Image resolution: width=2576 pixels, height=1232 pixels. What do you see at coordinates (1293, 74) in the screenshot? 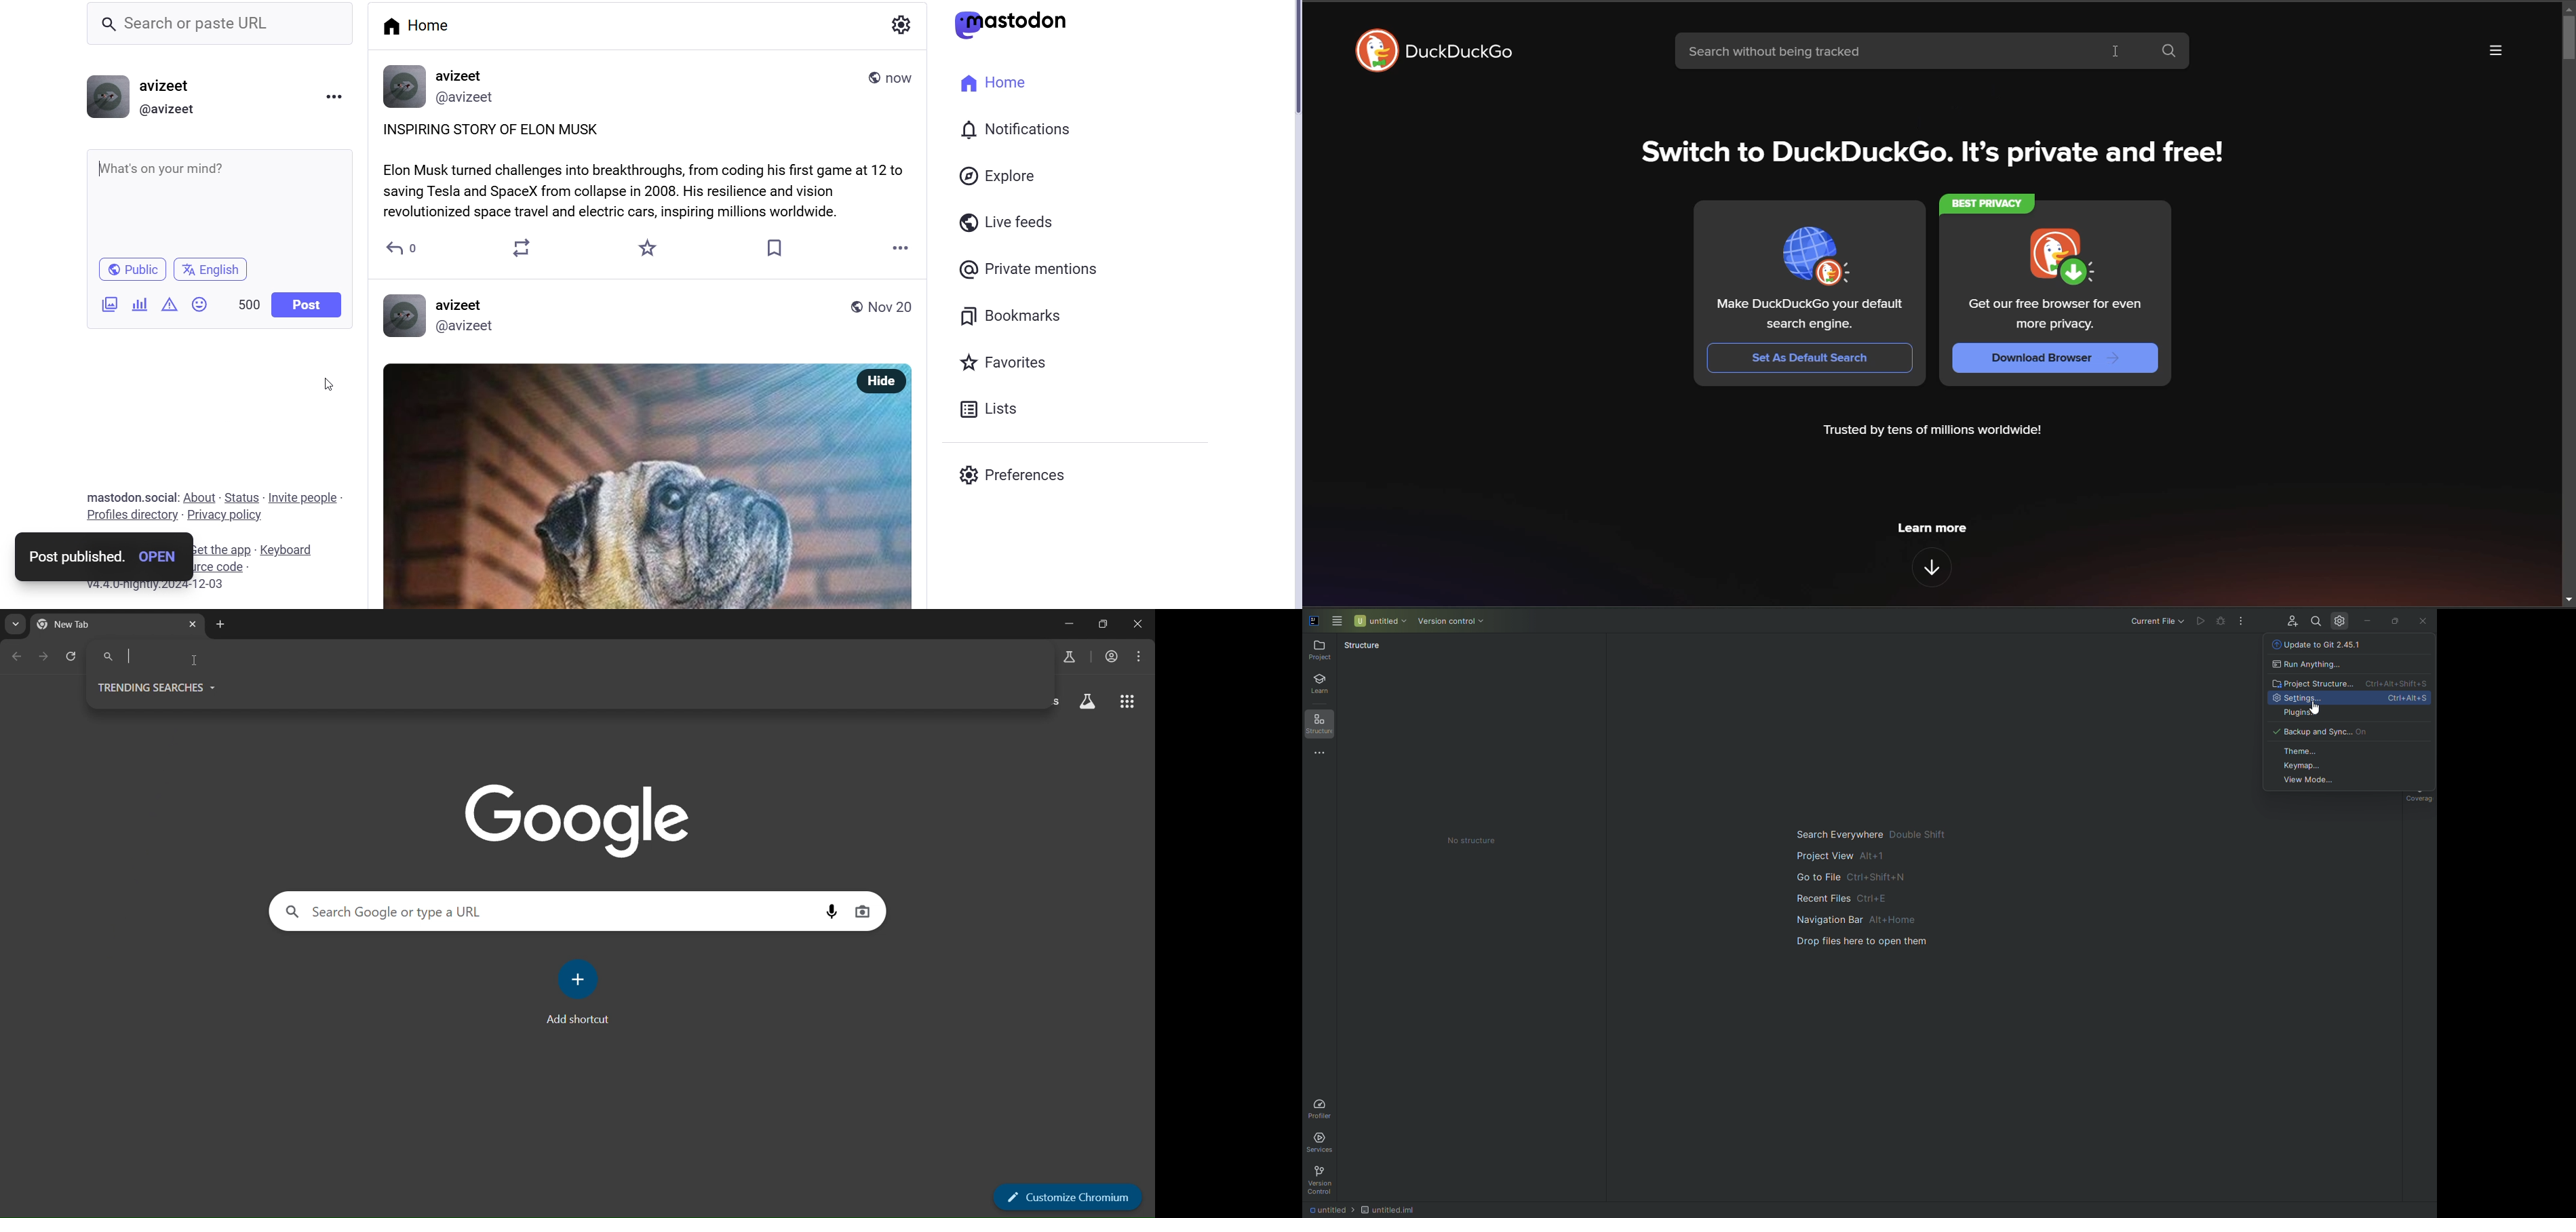
I see `scroll bar` at bounding box center [1293, 74].